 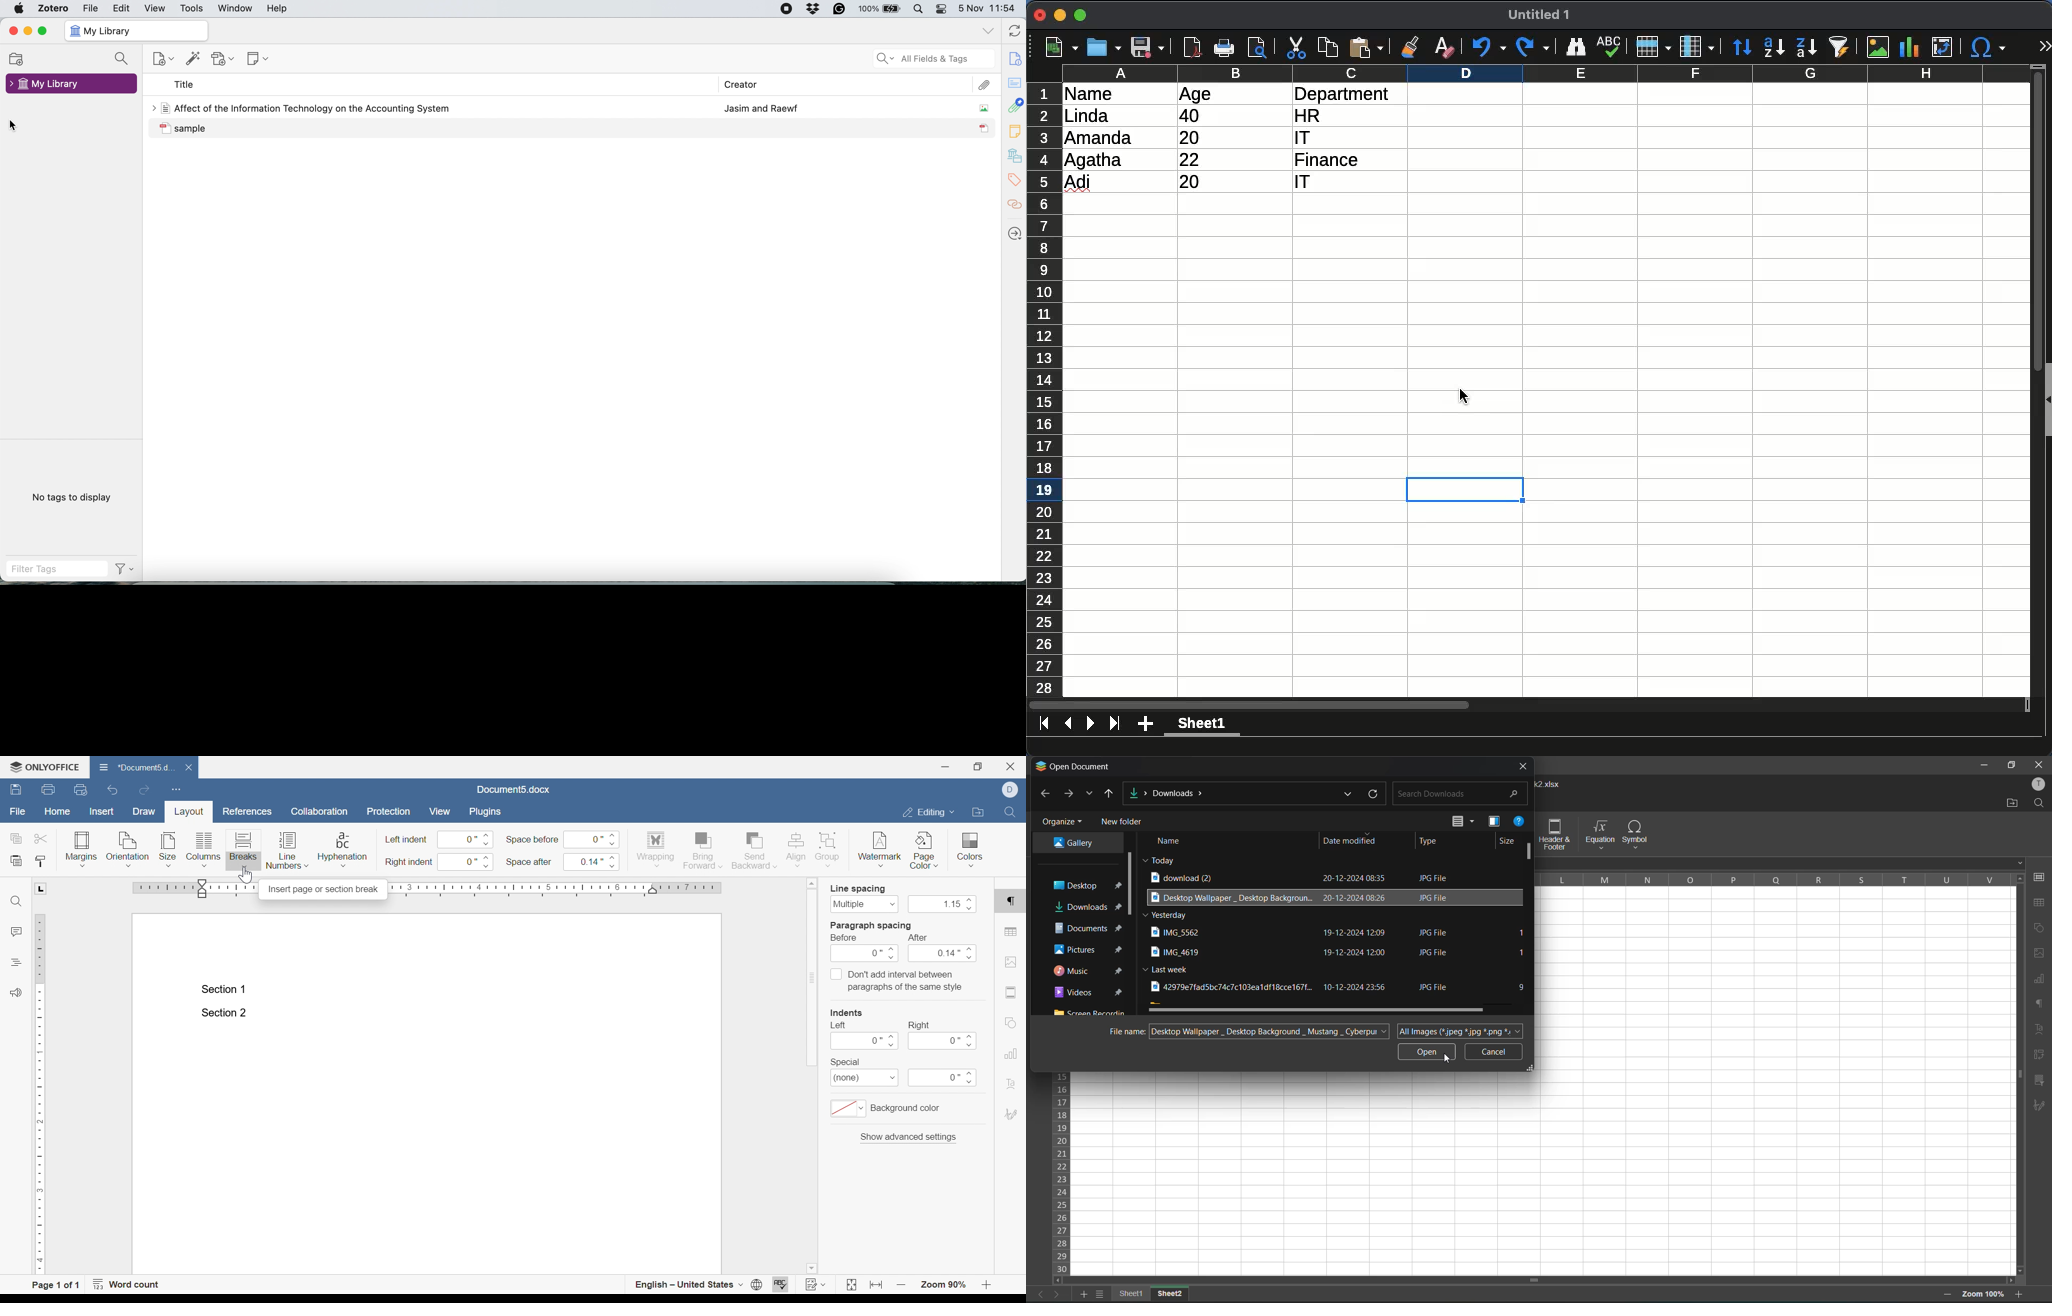 What do you see at coordinates (1168, 915) in the screenshot?
I see `Yesterday` at bounding box center [1168, 915].